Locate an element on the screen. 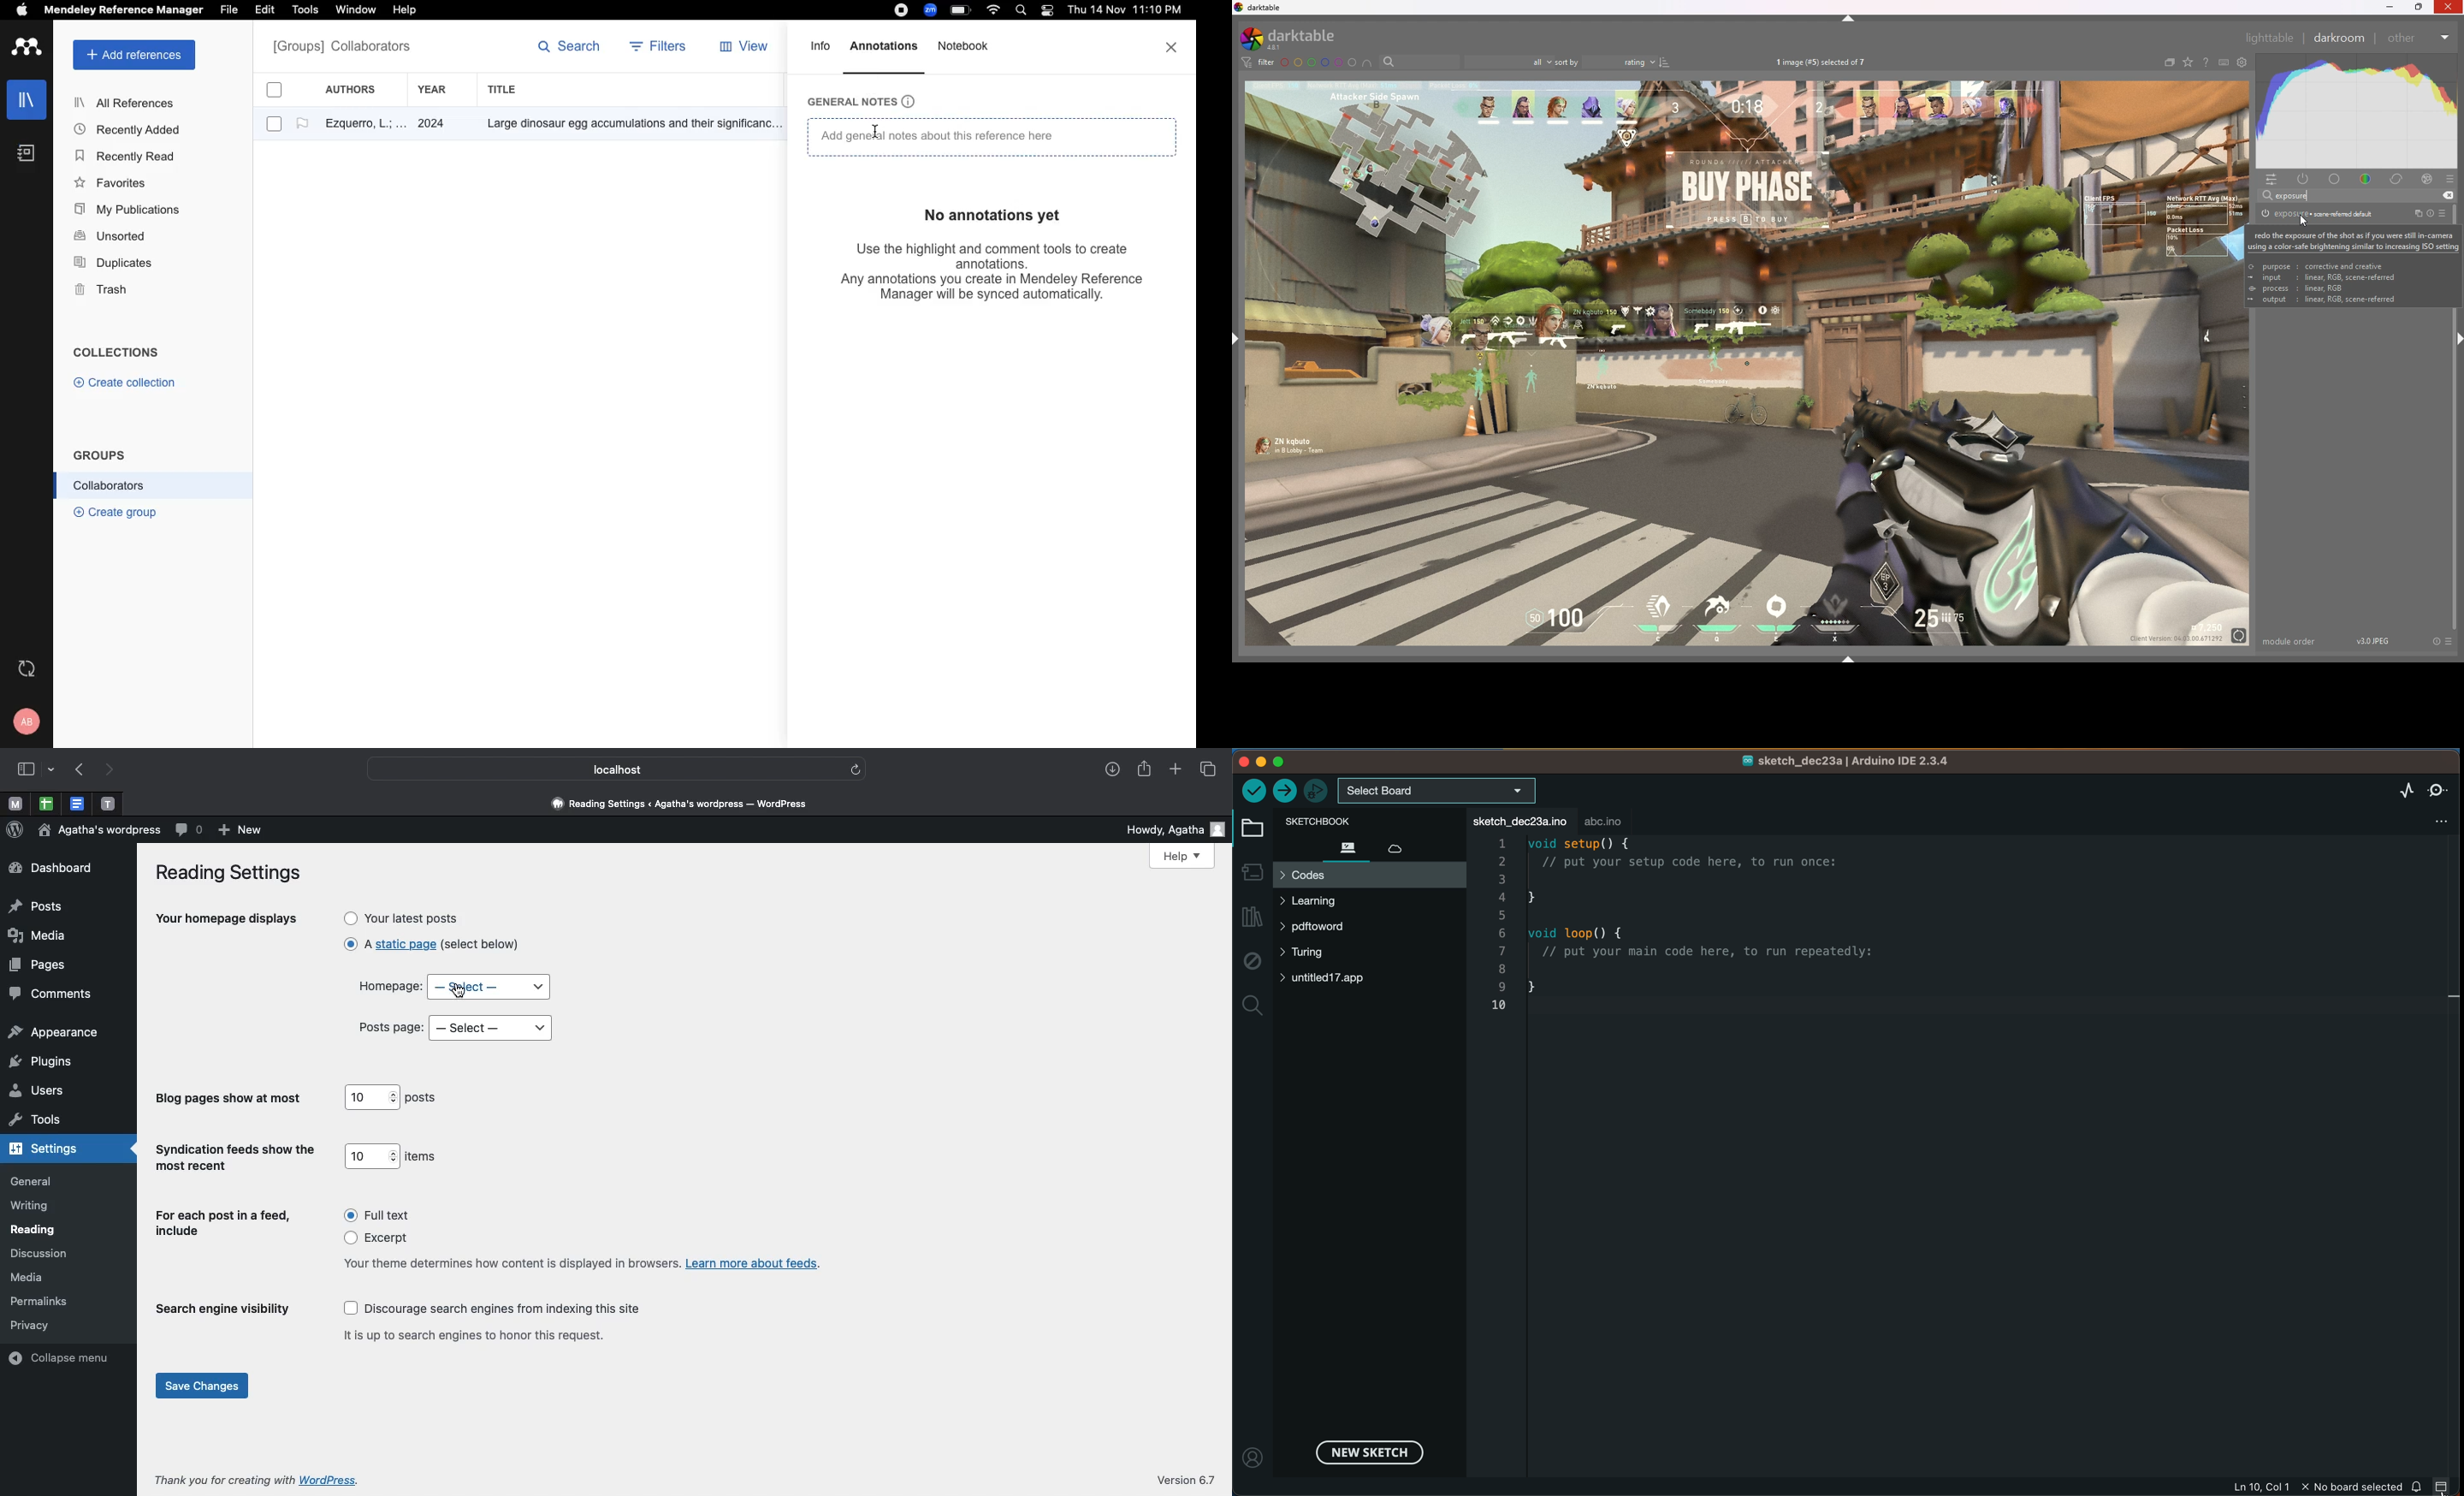 Image resolution: width=2464 pixels, height=1512 pixels. filter by images rating is located at coordinates (1509, 62).